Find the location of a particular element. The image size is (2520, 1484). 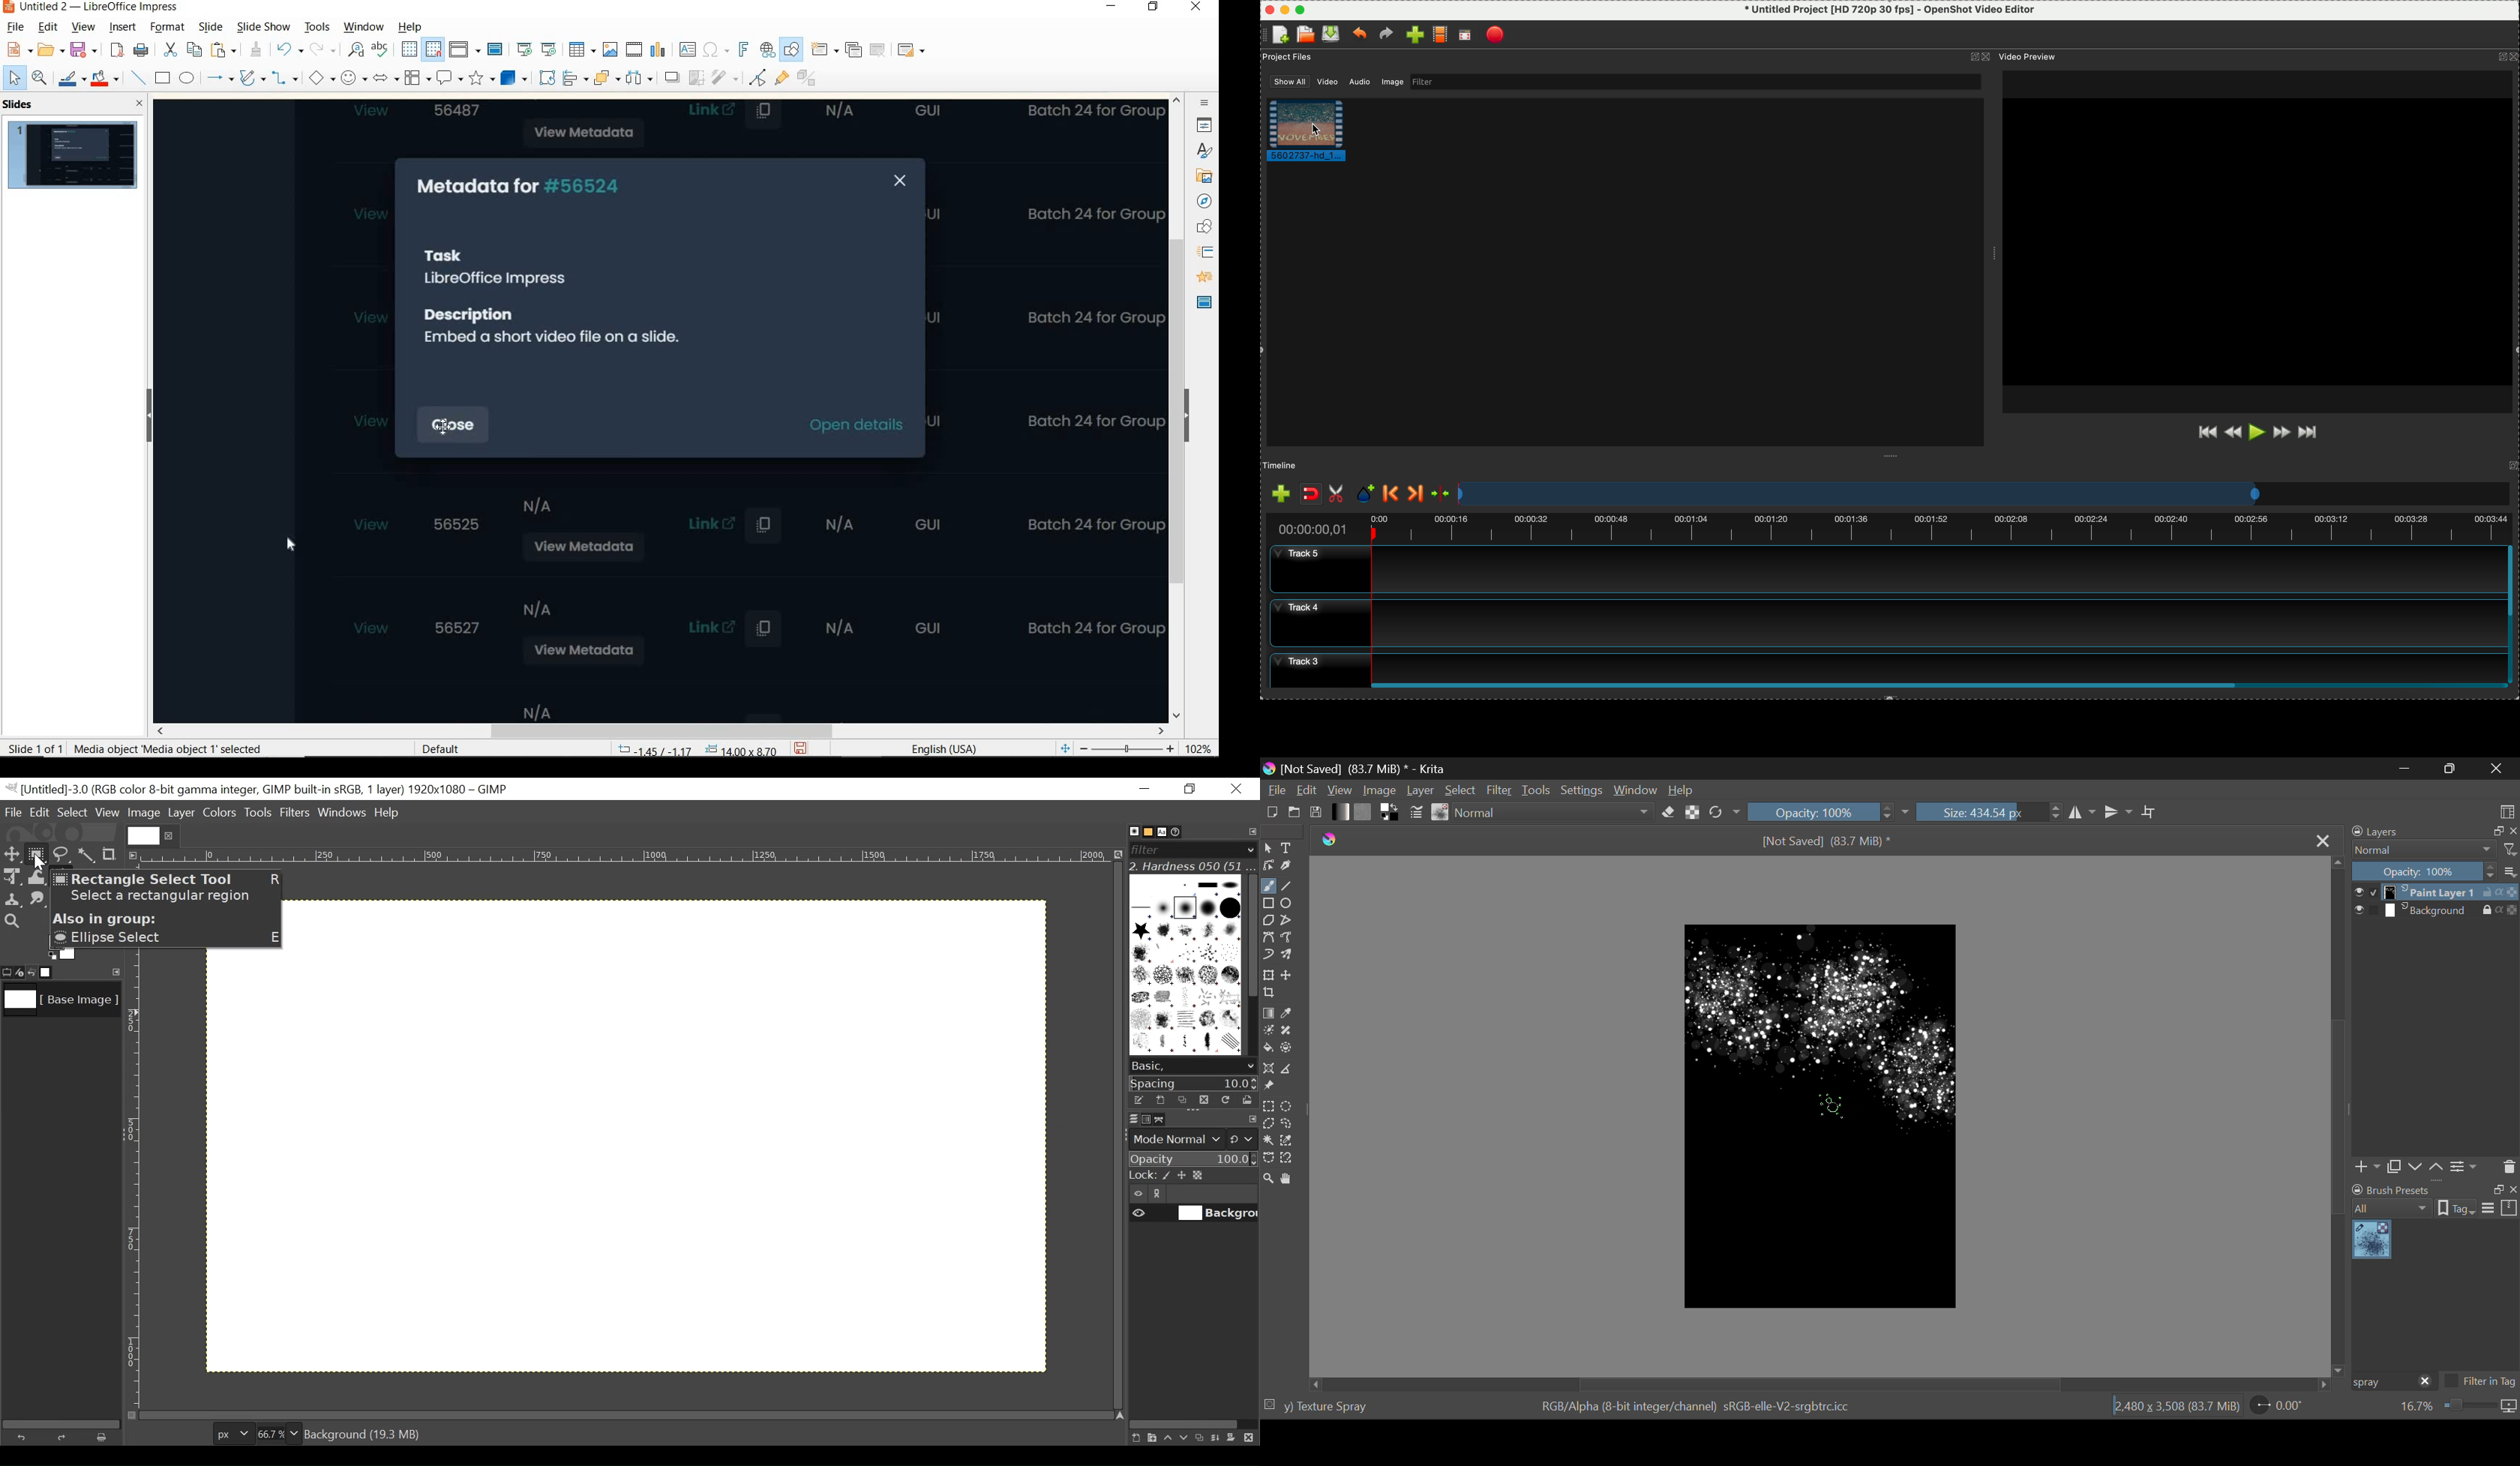

select tool popup is located at coordinates (168, 908).